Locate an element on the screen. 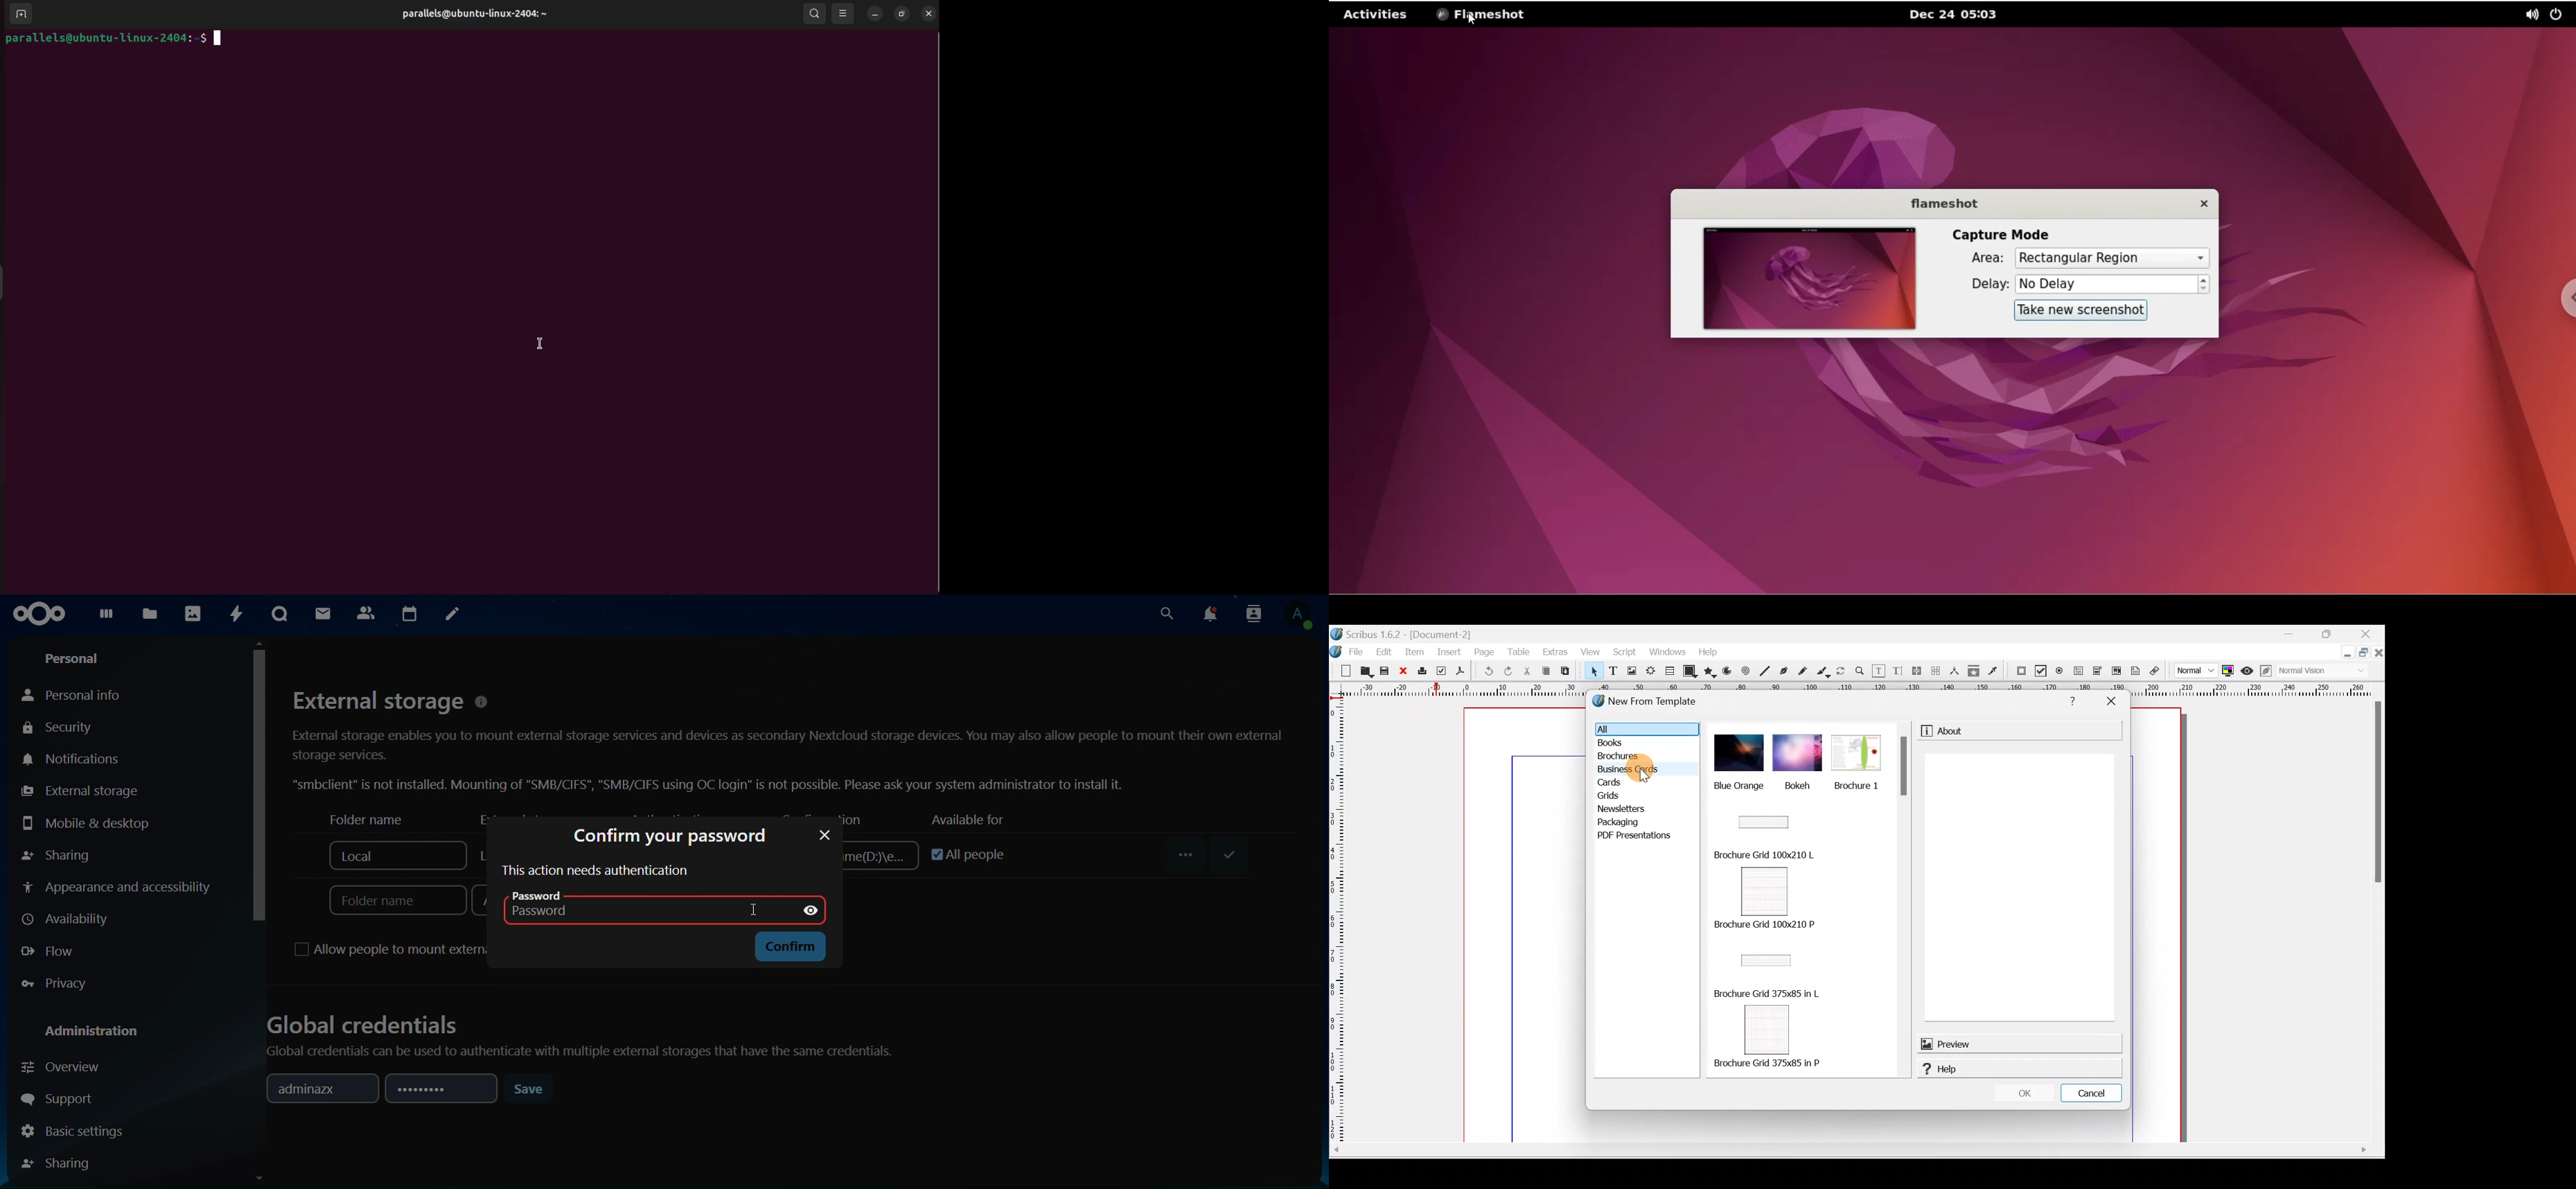  Paste is located at coordinates (1565, 671).